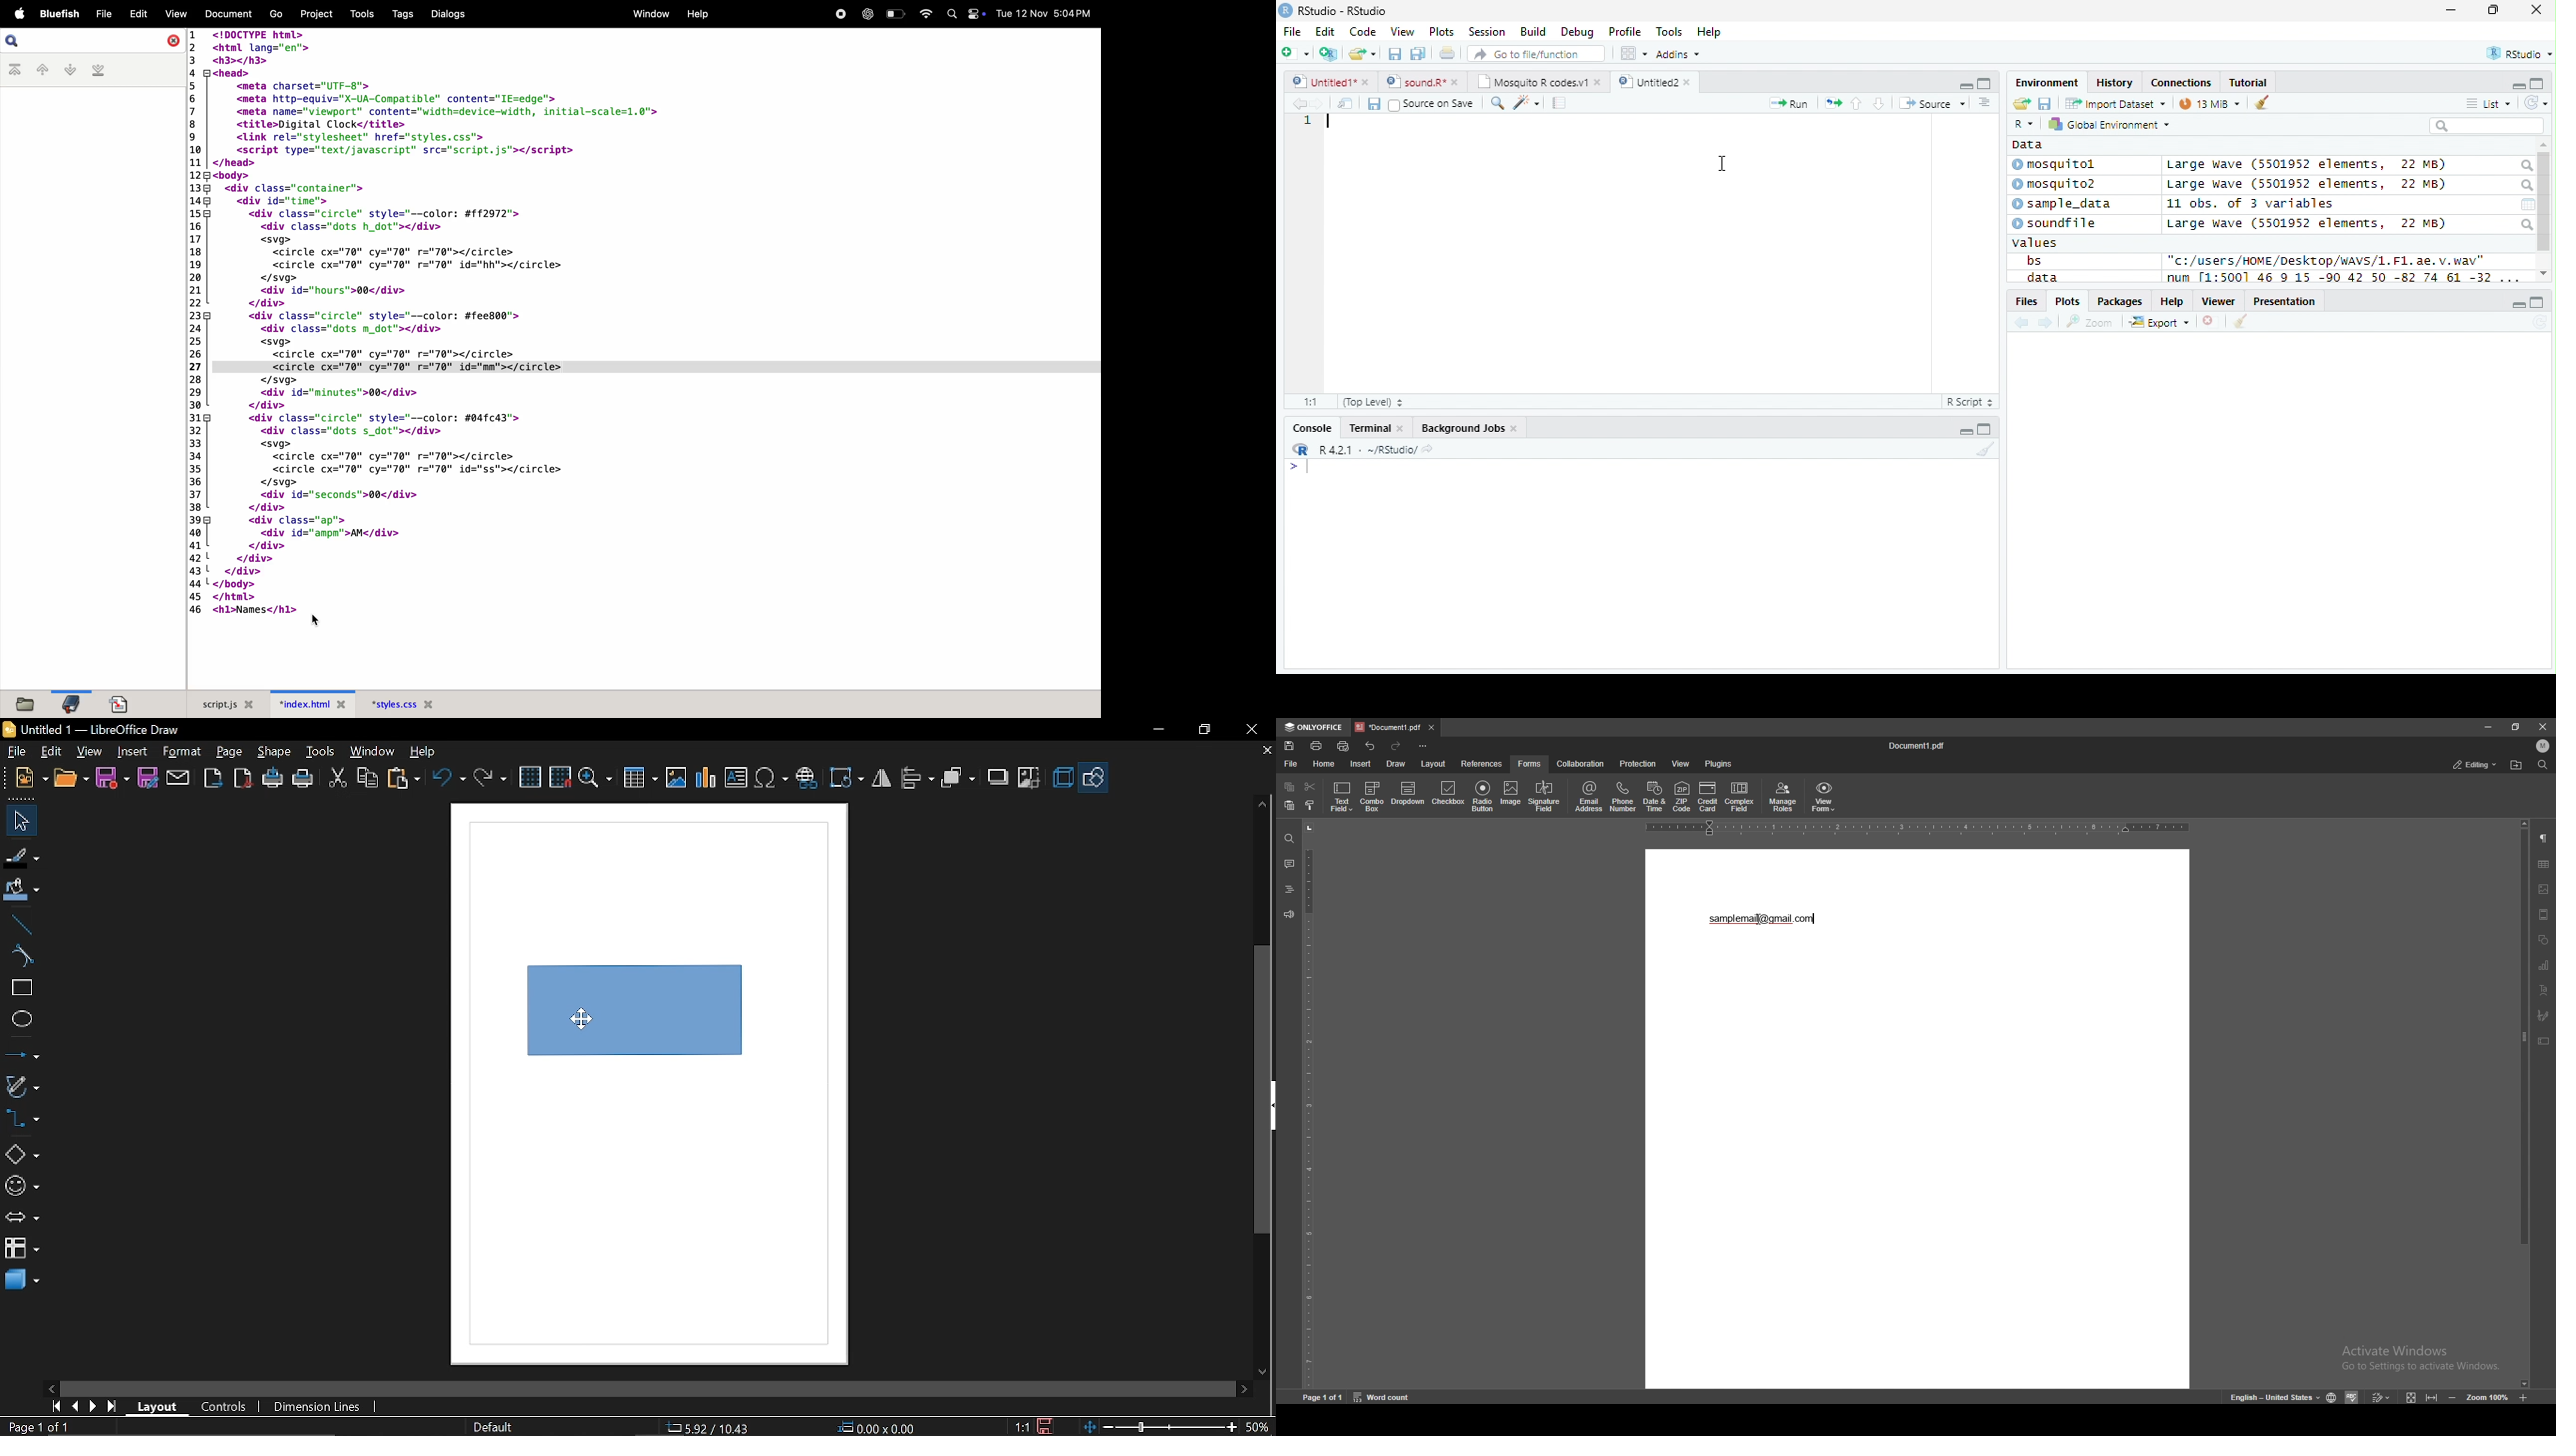  Describe the element at coordinates (1266, 752) in the screenshot. I see `close tab` at that location.